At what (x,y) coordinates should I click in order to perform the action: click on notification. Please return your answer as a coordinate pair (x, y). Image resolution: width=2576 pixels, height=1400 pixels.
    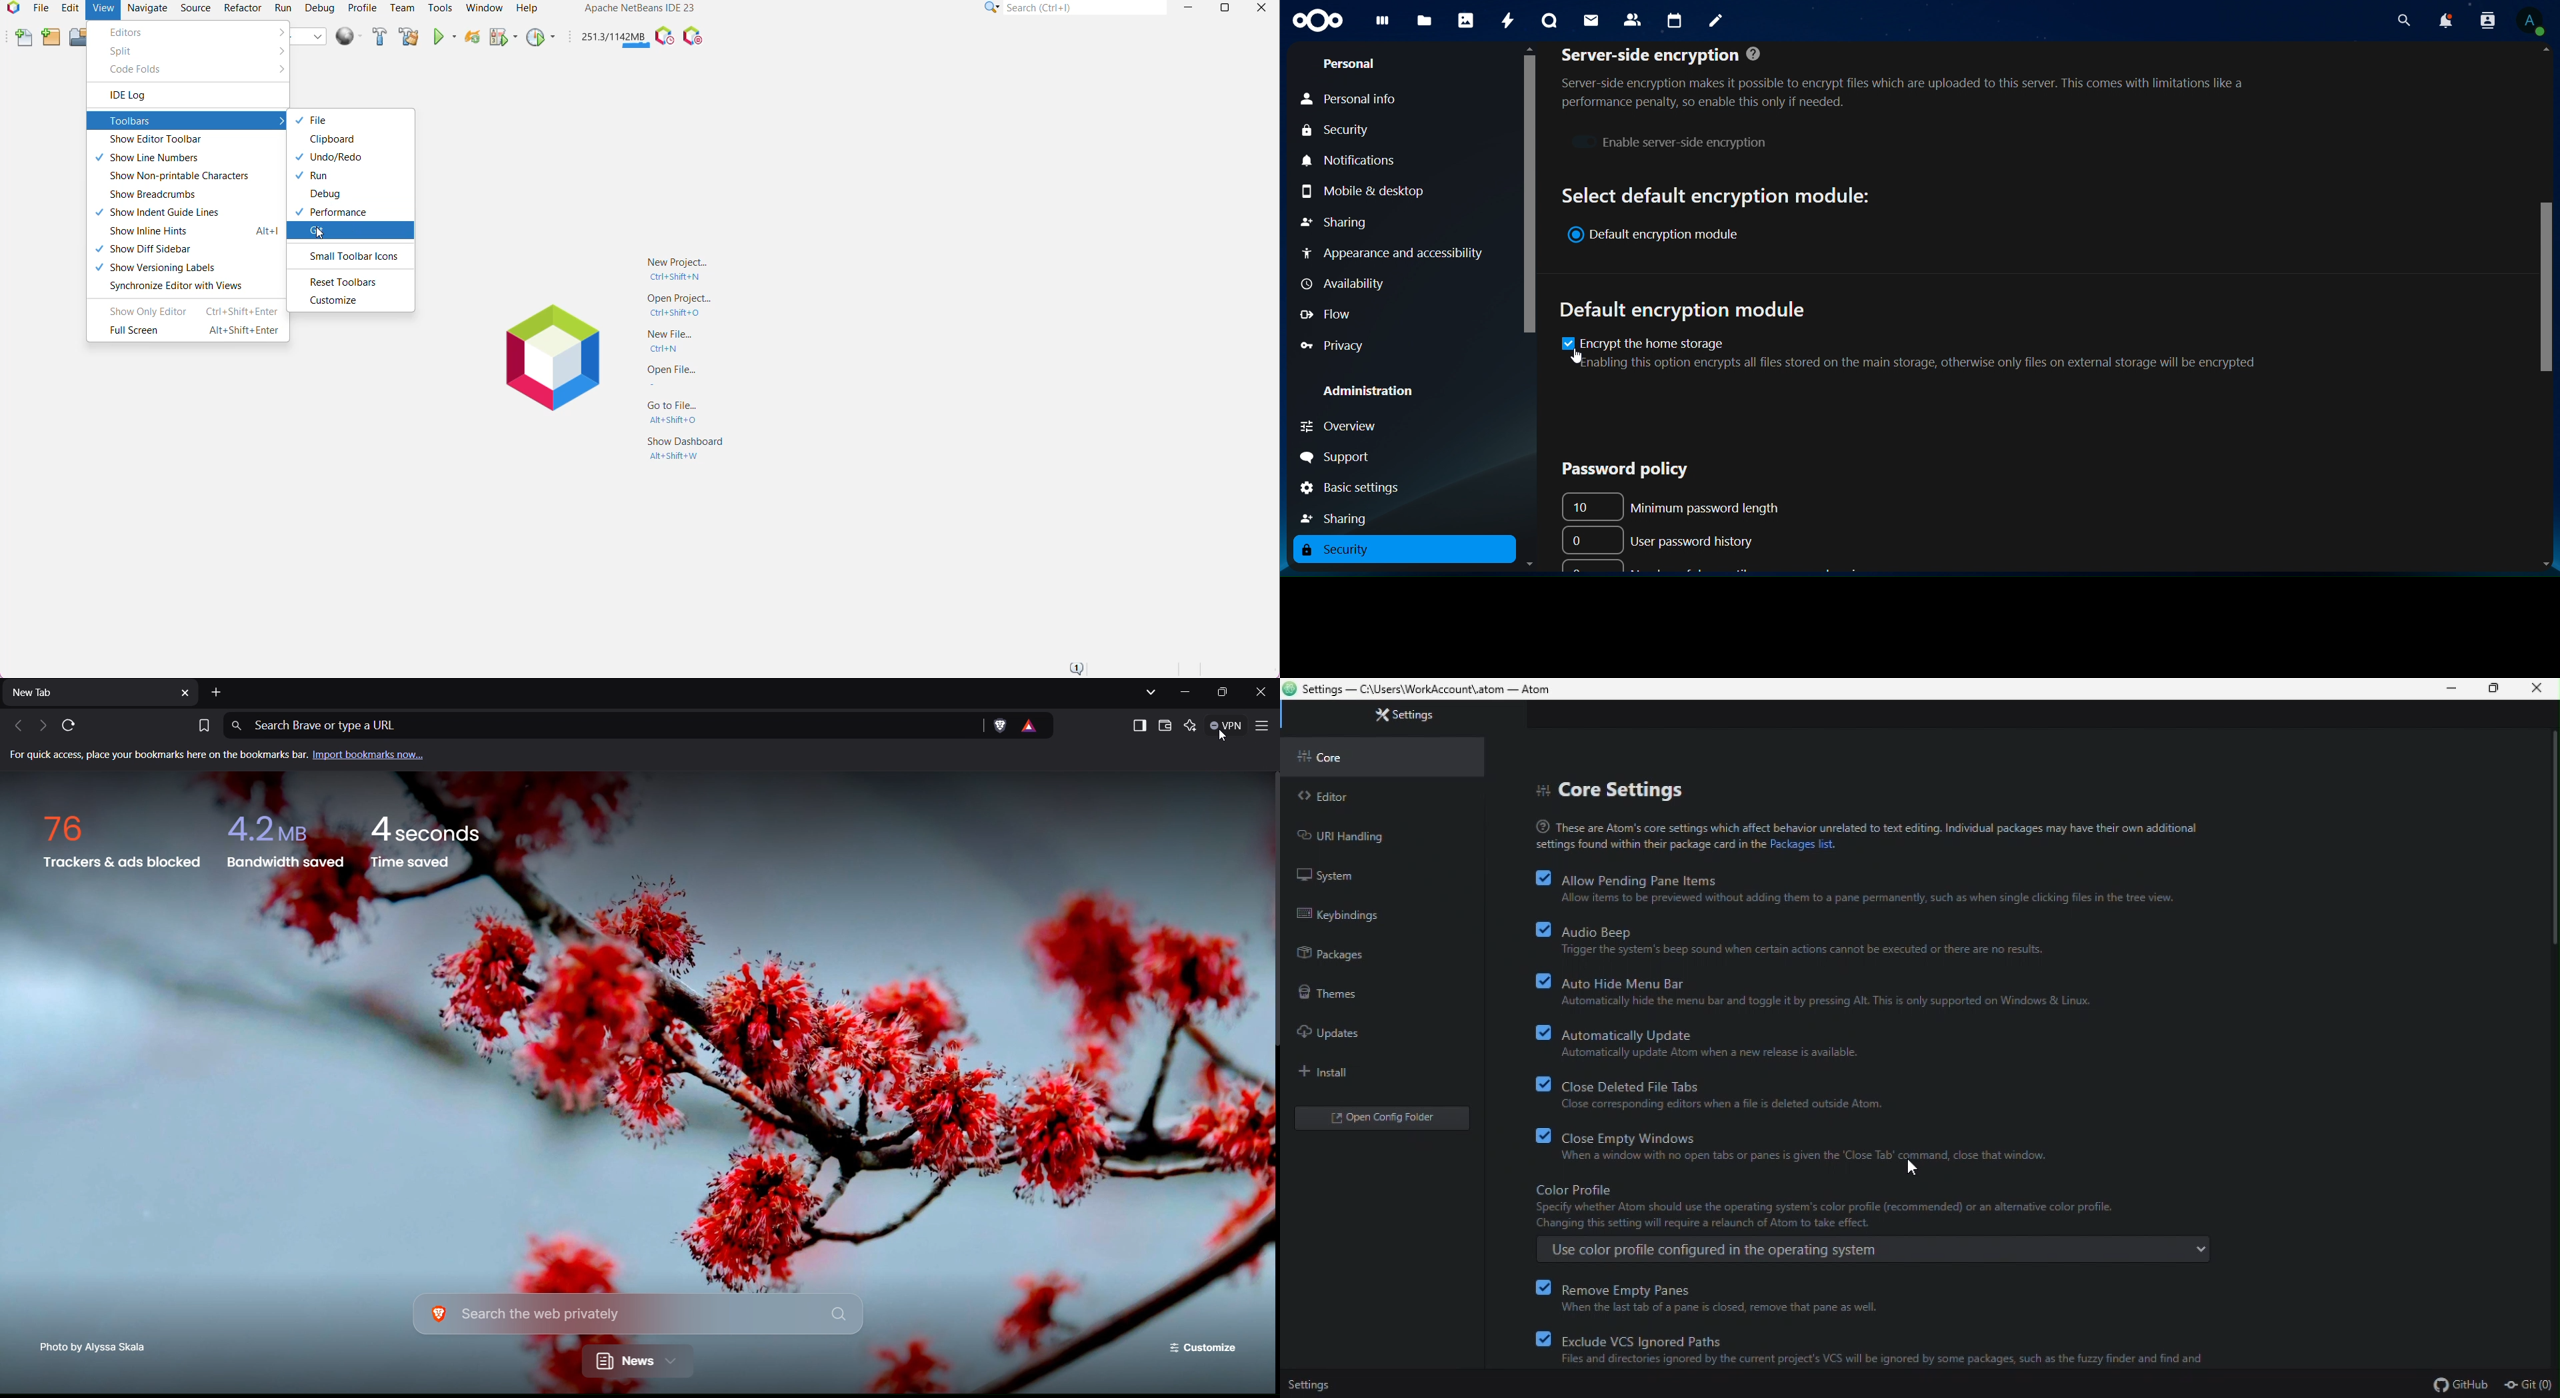
    Looking at the image, I should click on (2445, 21).